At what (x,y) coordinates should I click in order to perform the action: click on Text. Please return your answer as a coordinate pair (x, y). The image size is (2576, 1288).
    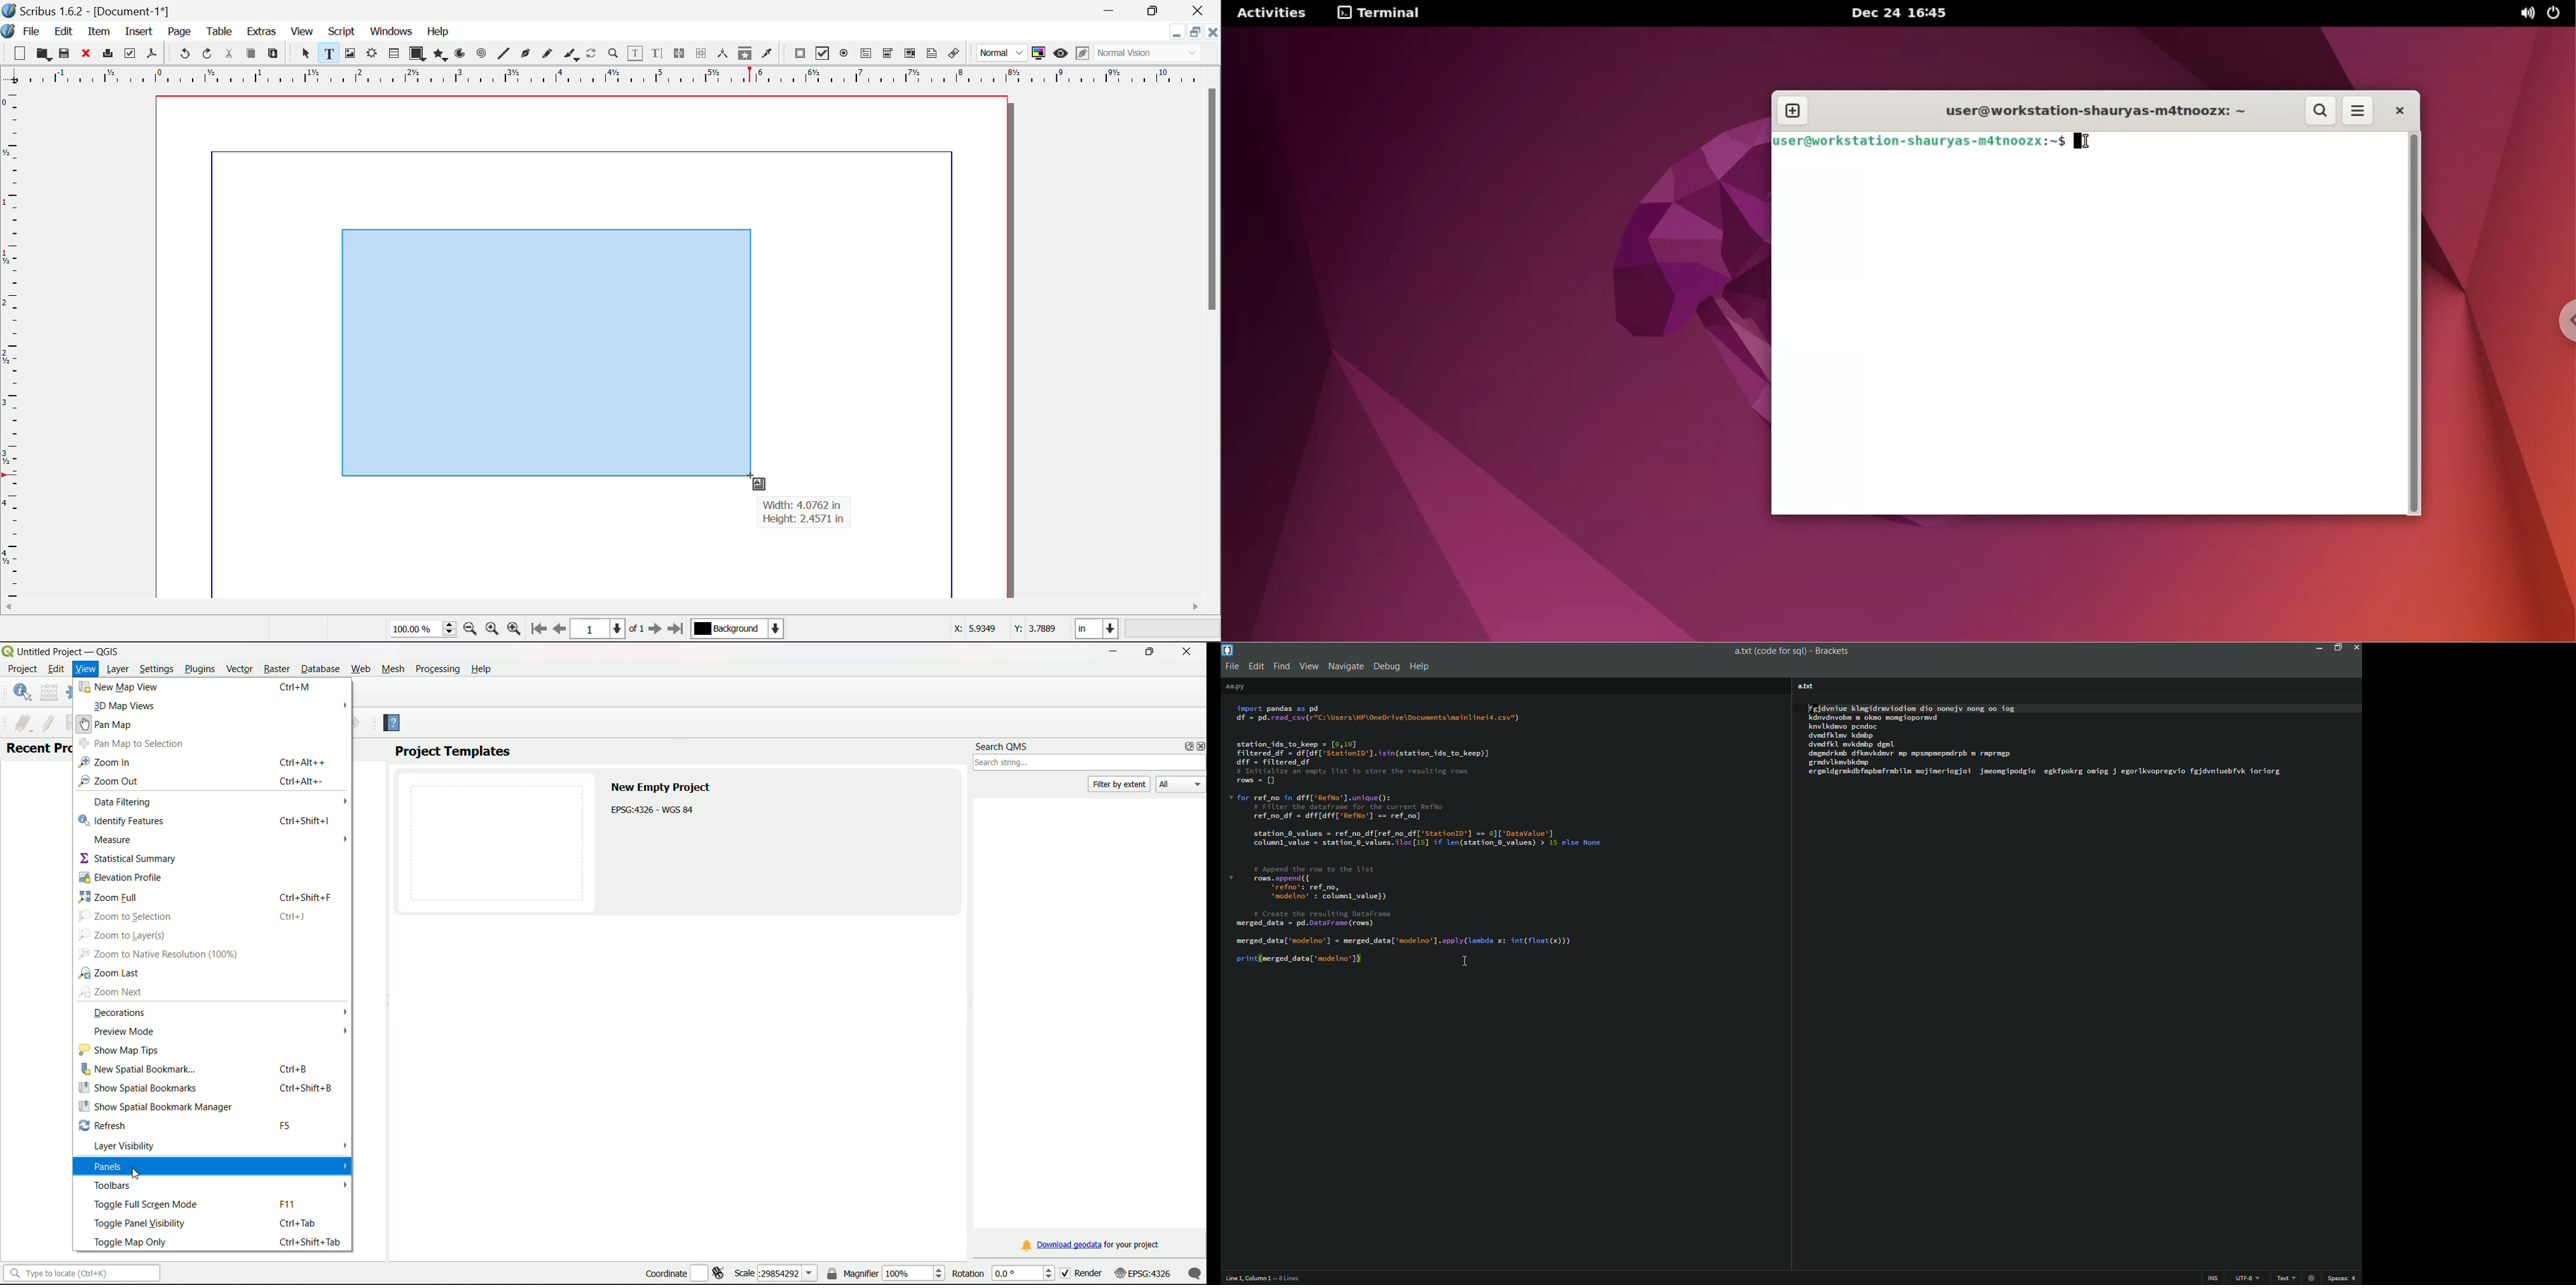
    Looking at the image, I should click on (38, 747).